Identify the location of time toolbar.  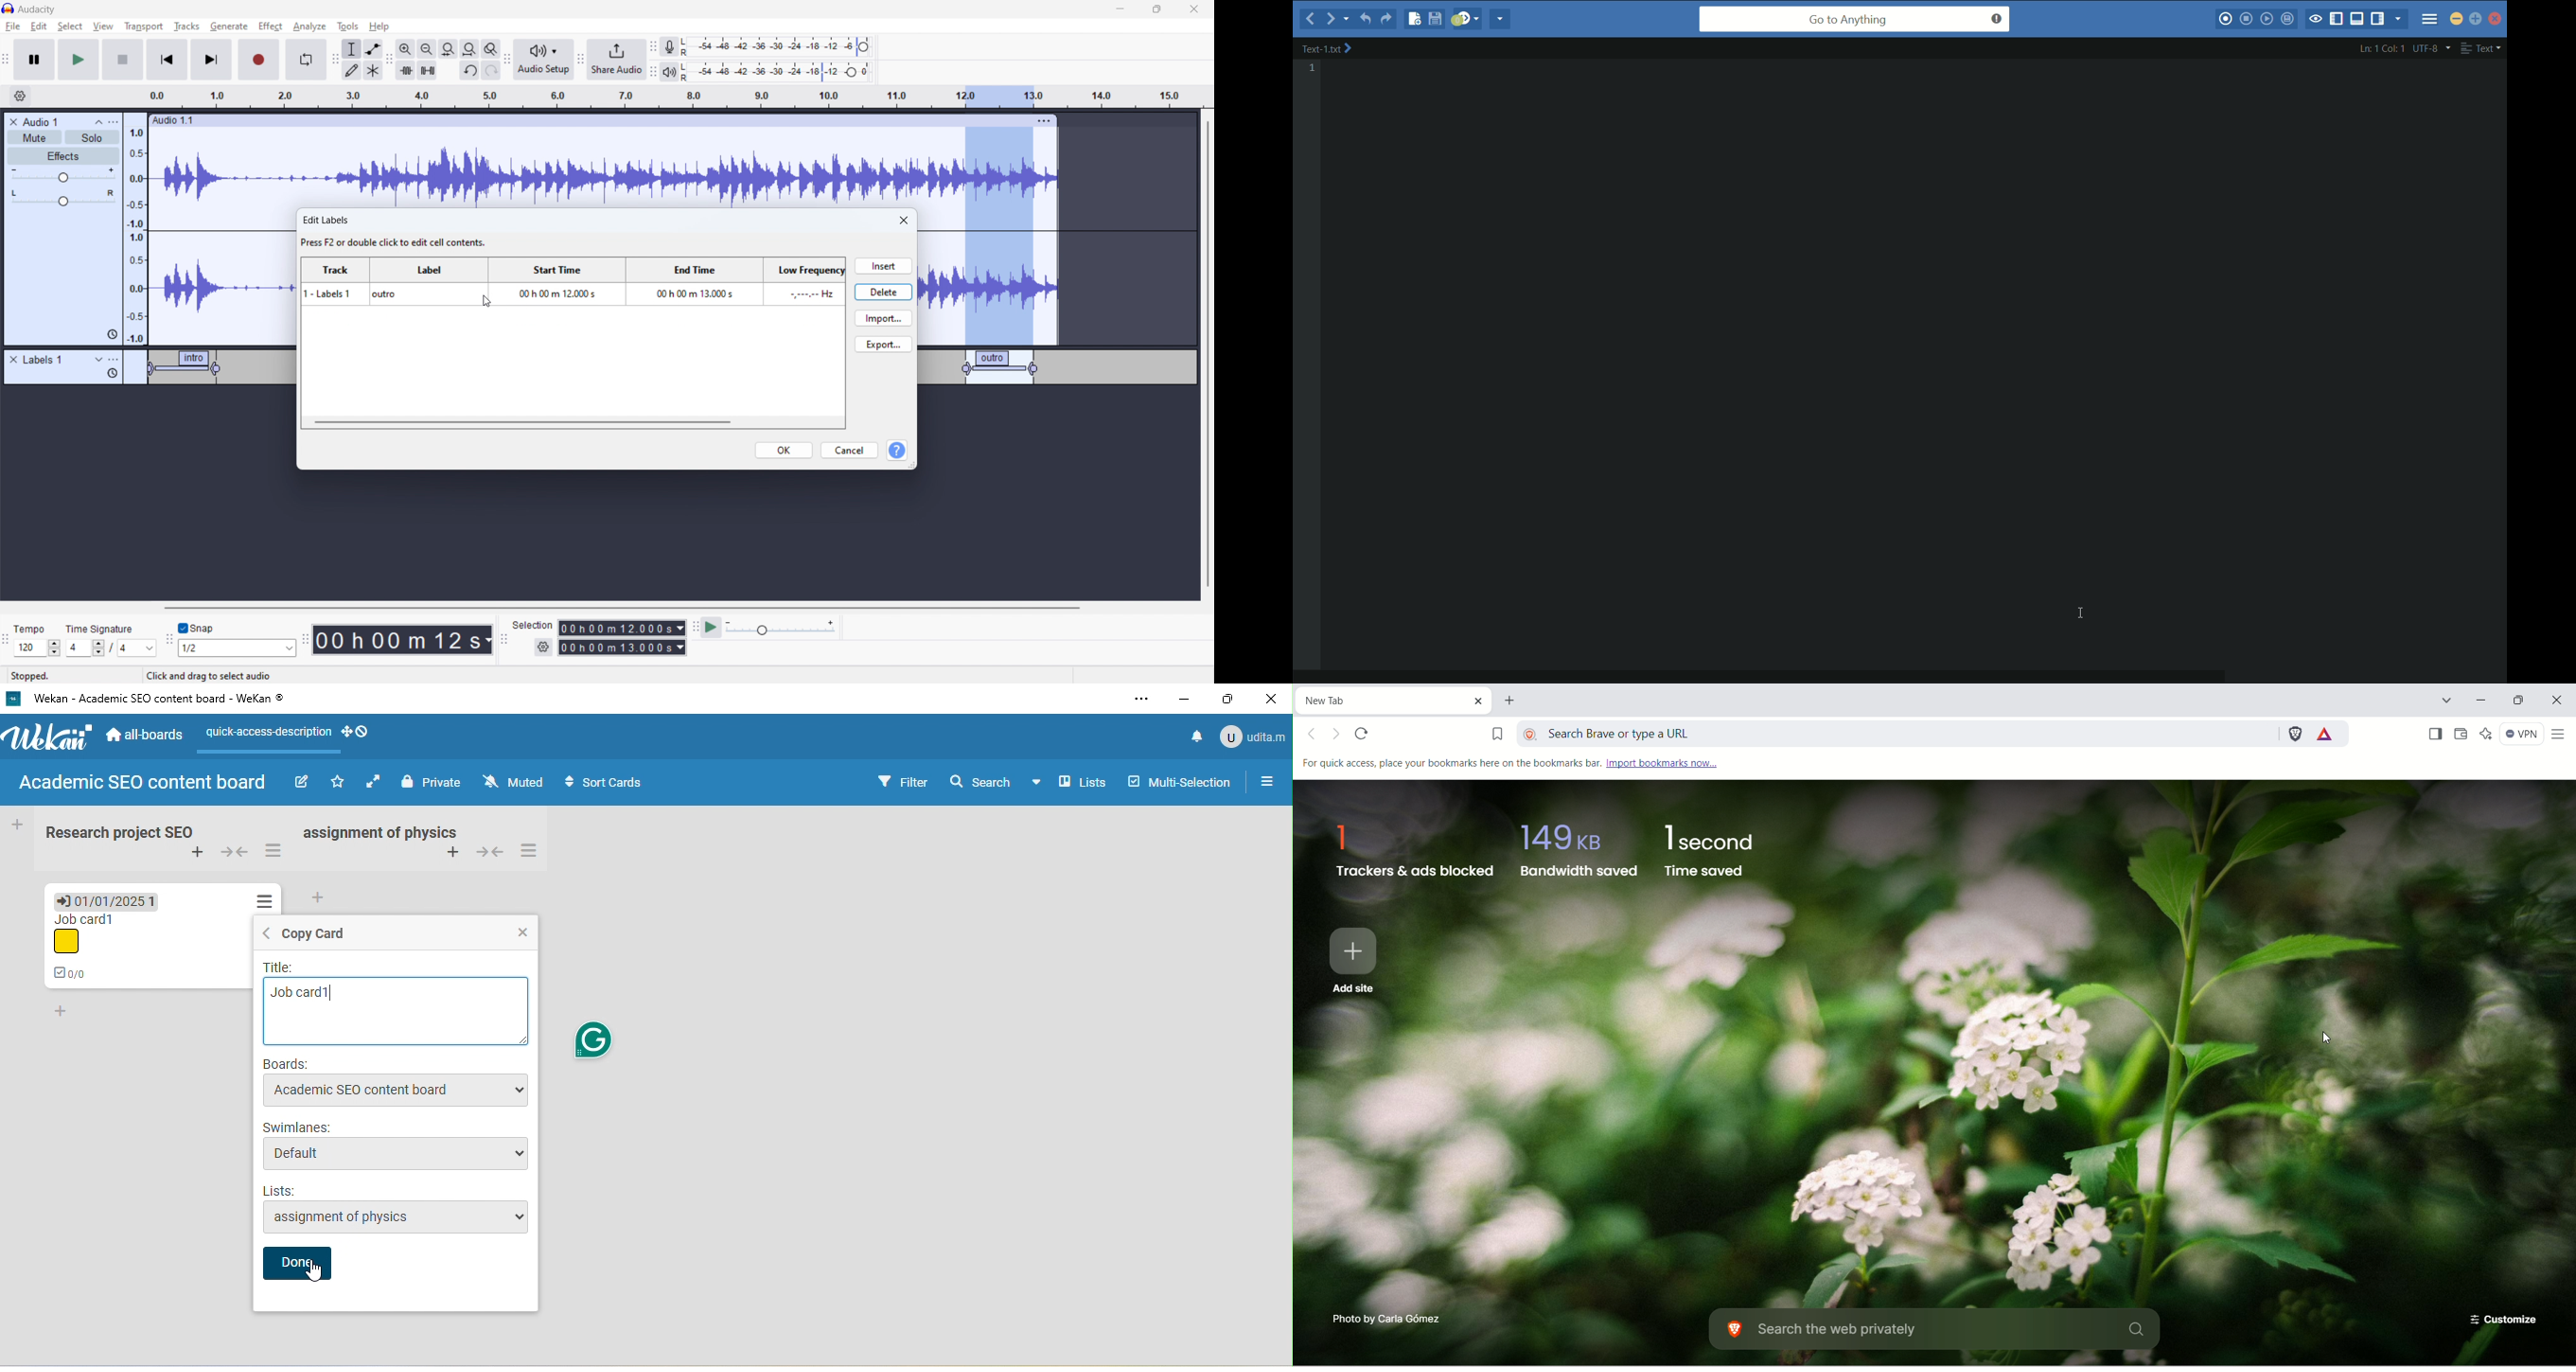
(305, 641).